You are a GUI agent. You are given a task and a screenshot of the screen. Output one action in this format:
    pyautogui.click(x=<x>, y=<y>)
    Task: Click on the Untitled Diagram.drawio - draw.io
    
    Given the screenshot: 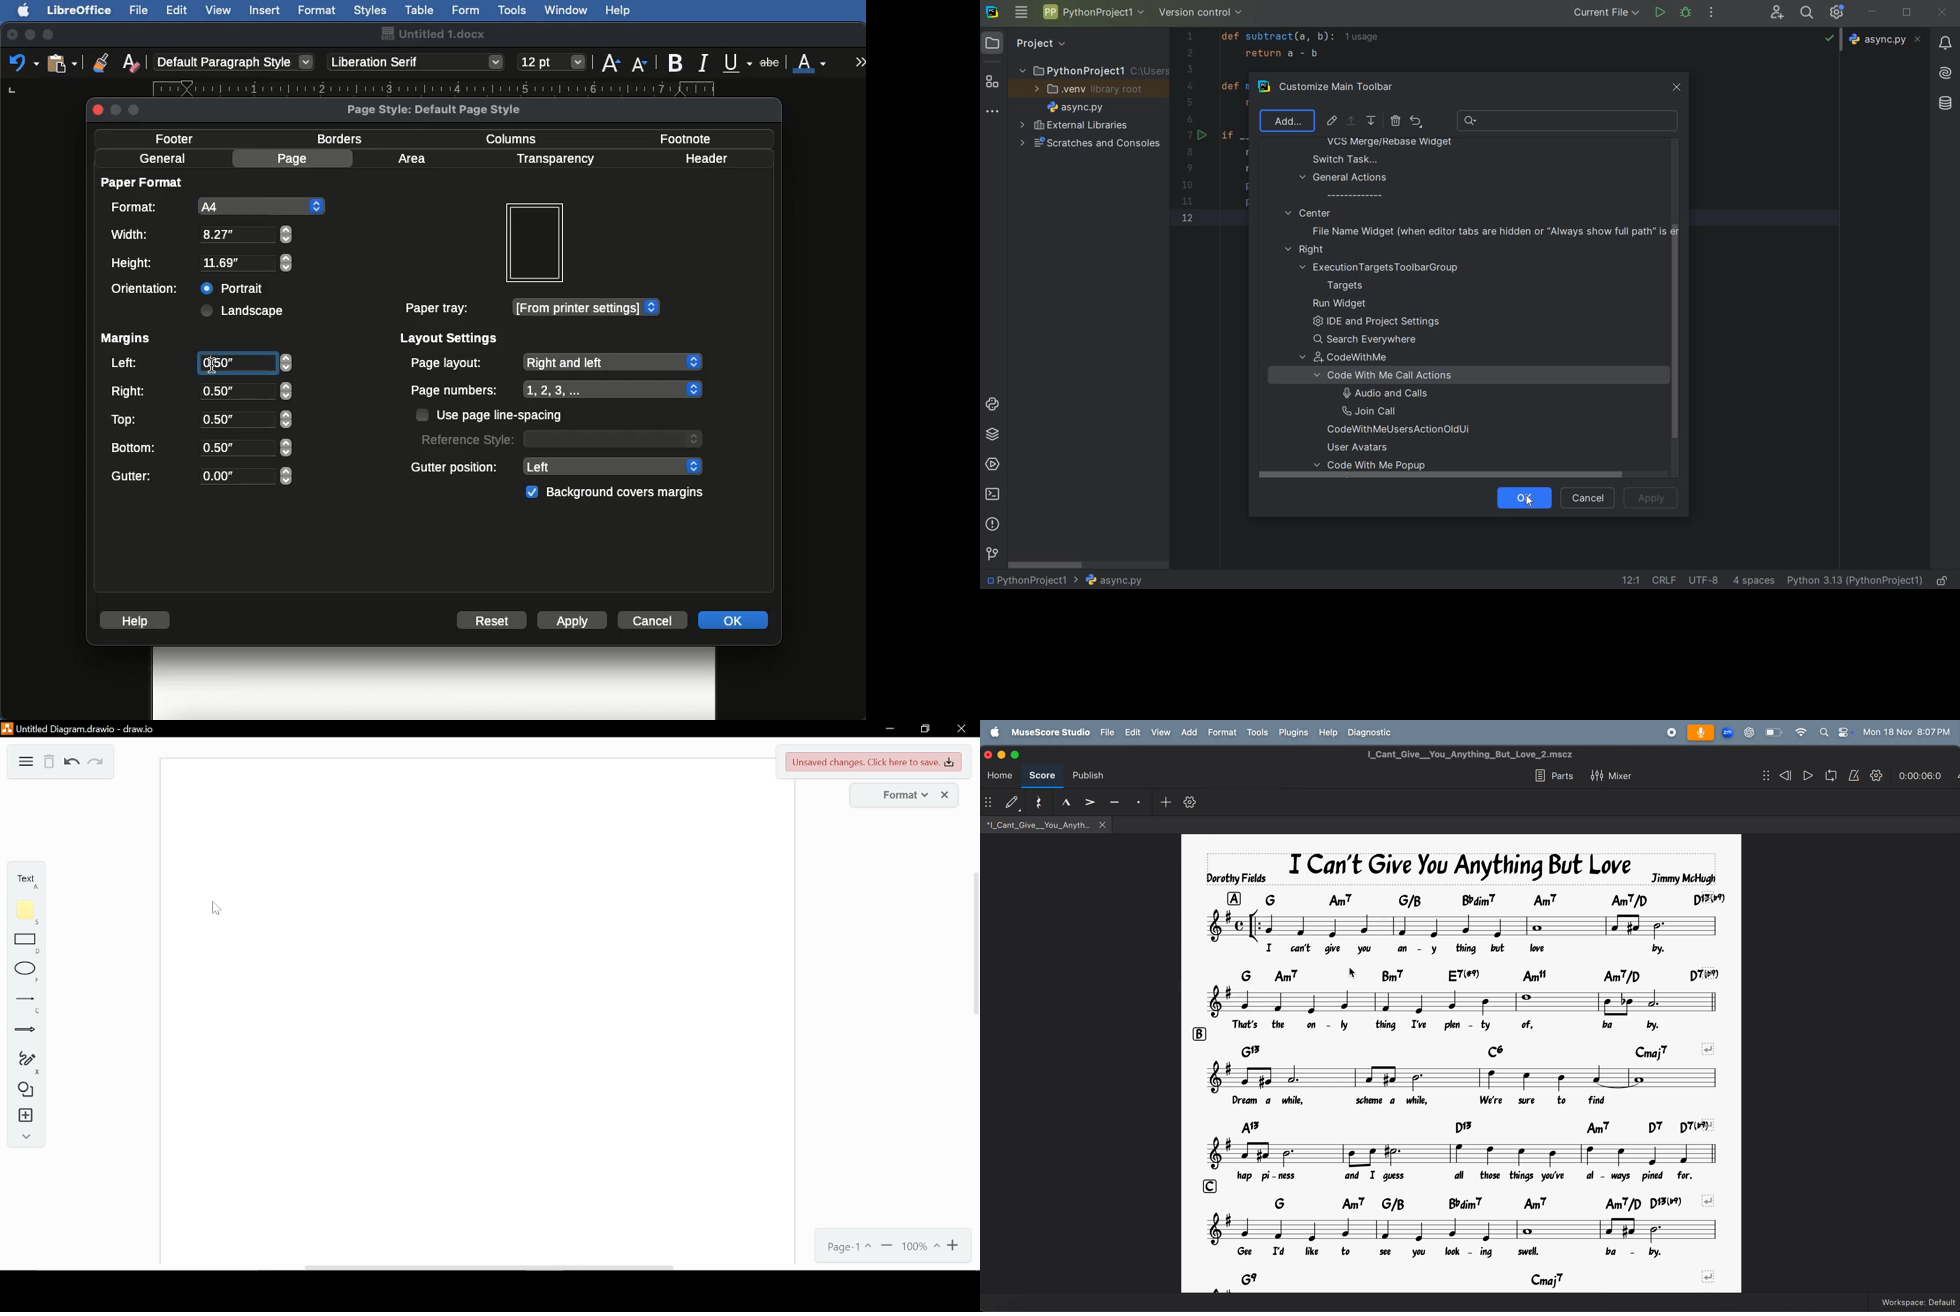 What is the action you would take?
    pyautogui.click(x=81, y=728)
    